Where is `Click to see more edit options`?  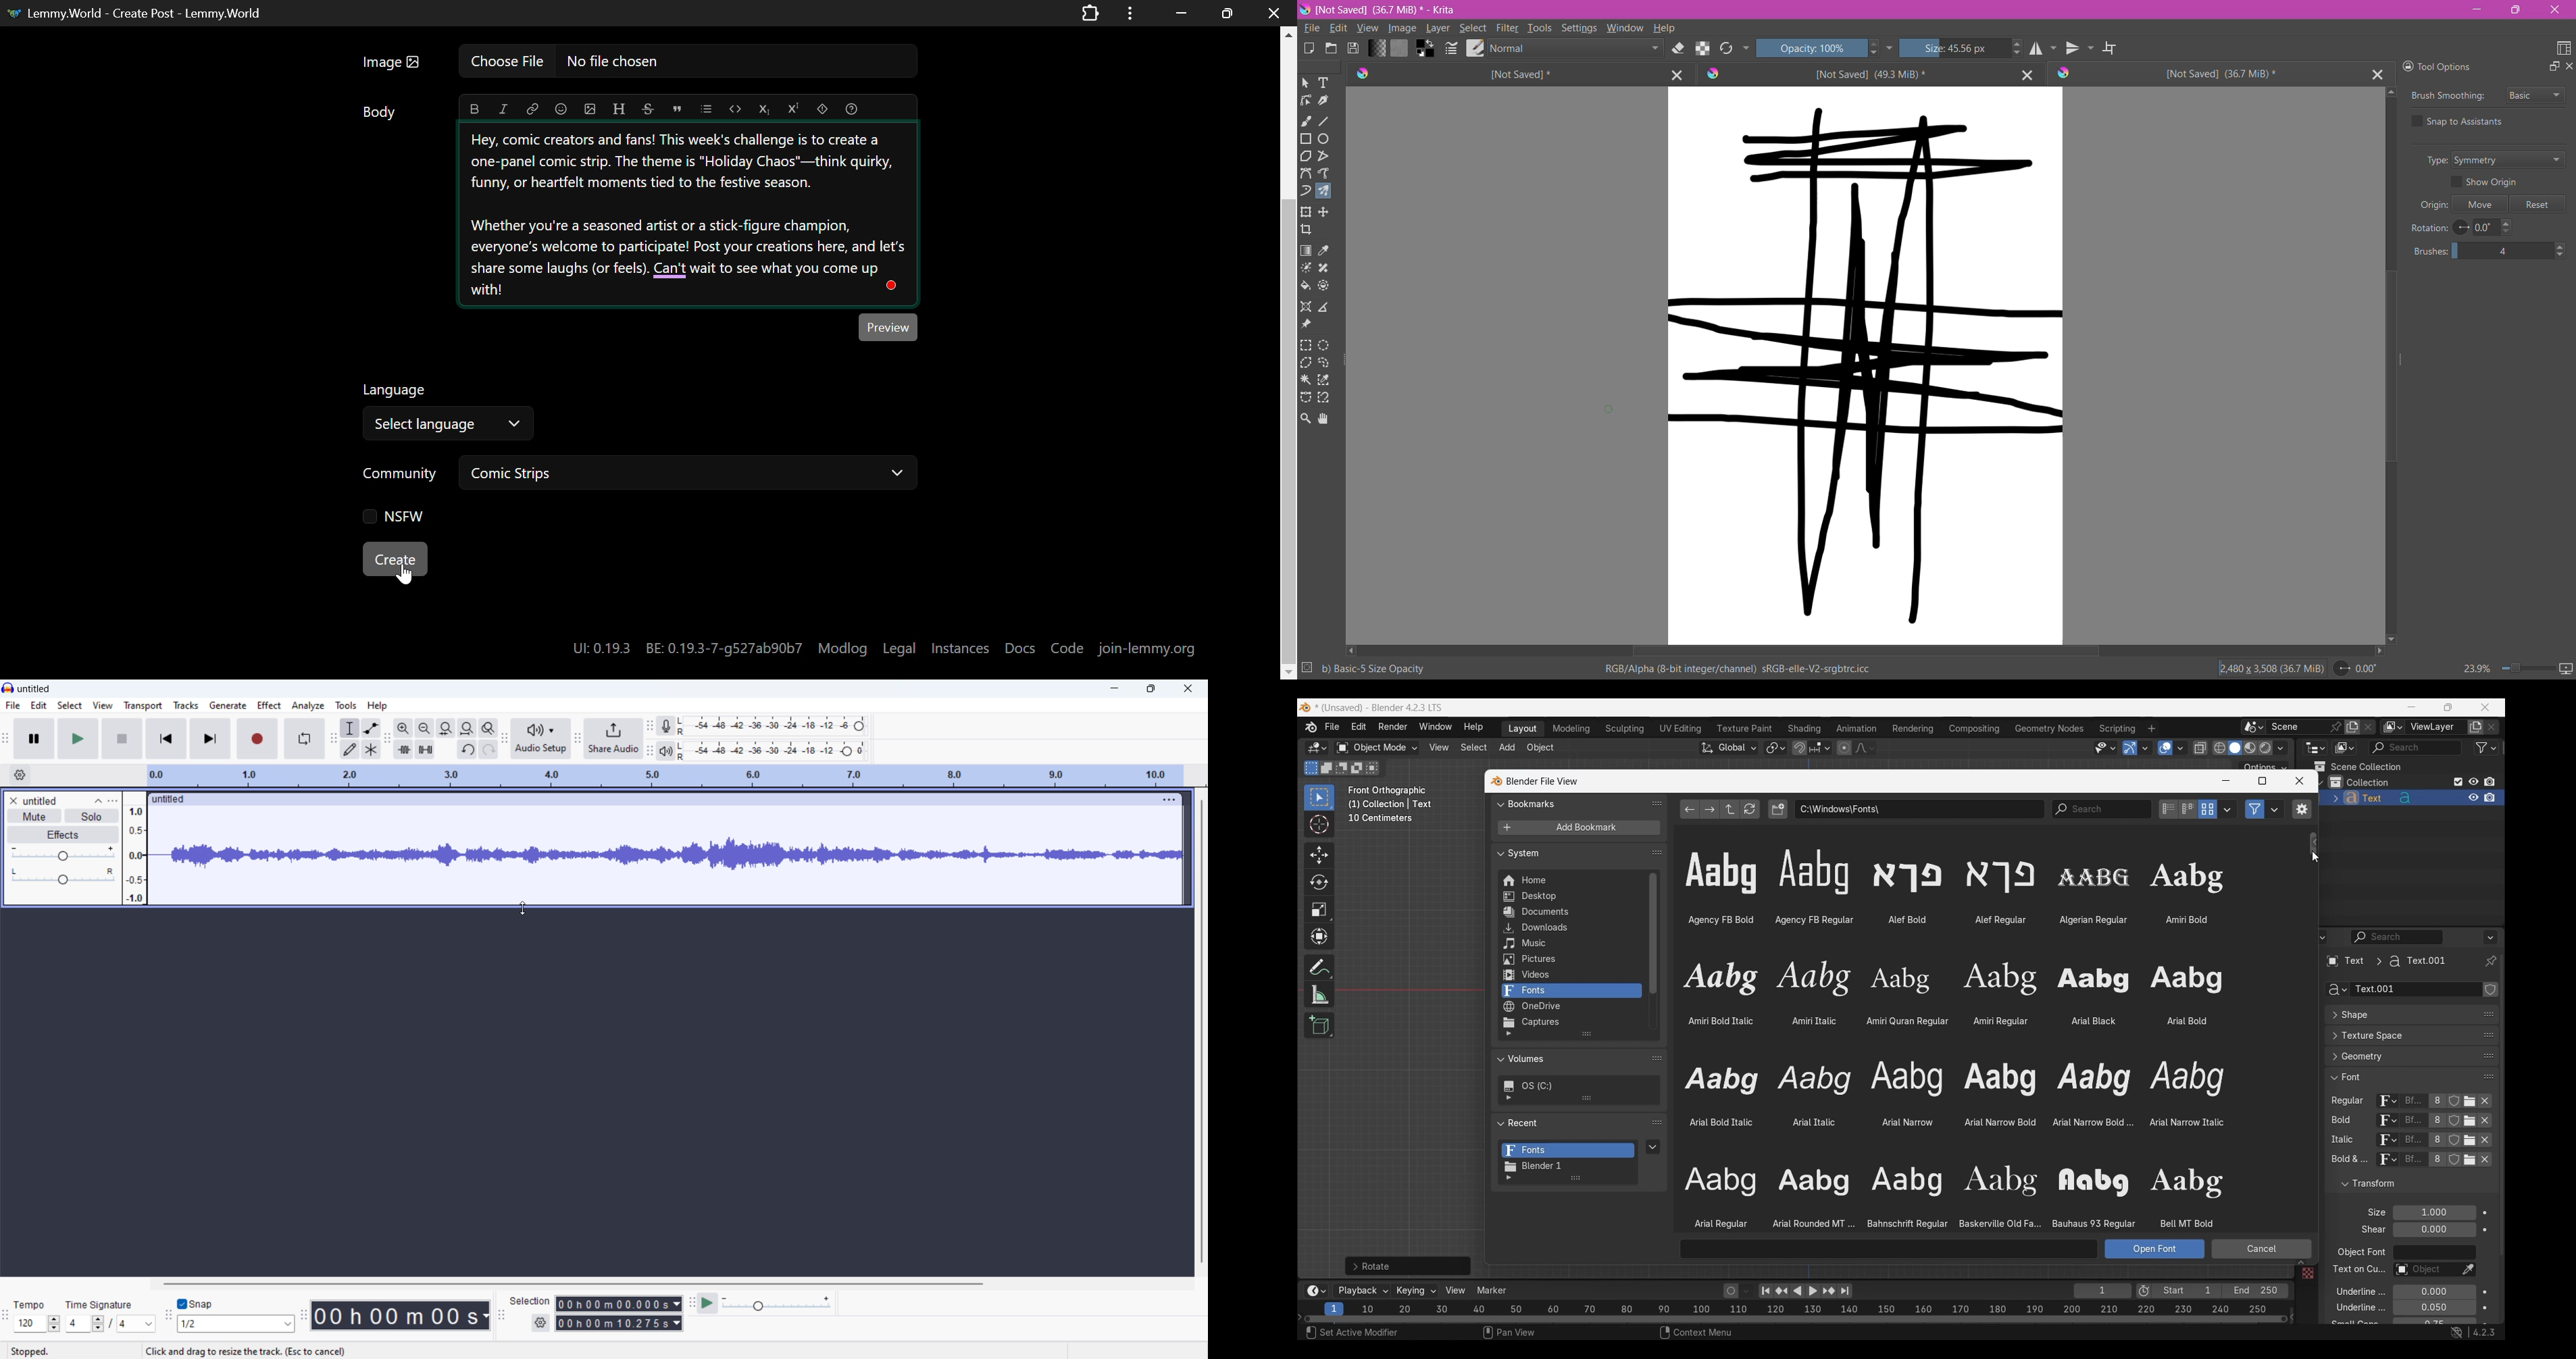
Click to see more edit options is located at coordinates (2291, 795).